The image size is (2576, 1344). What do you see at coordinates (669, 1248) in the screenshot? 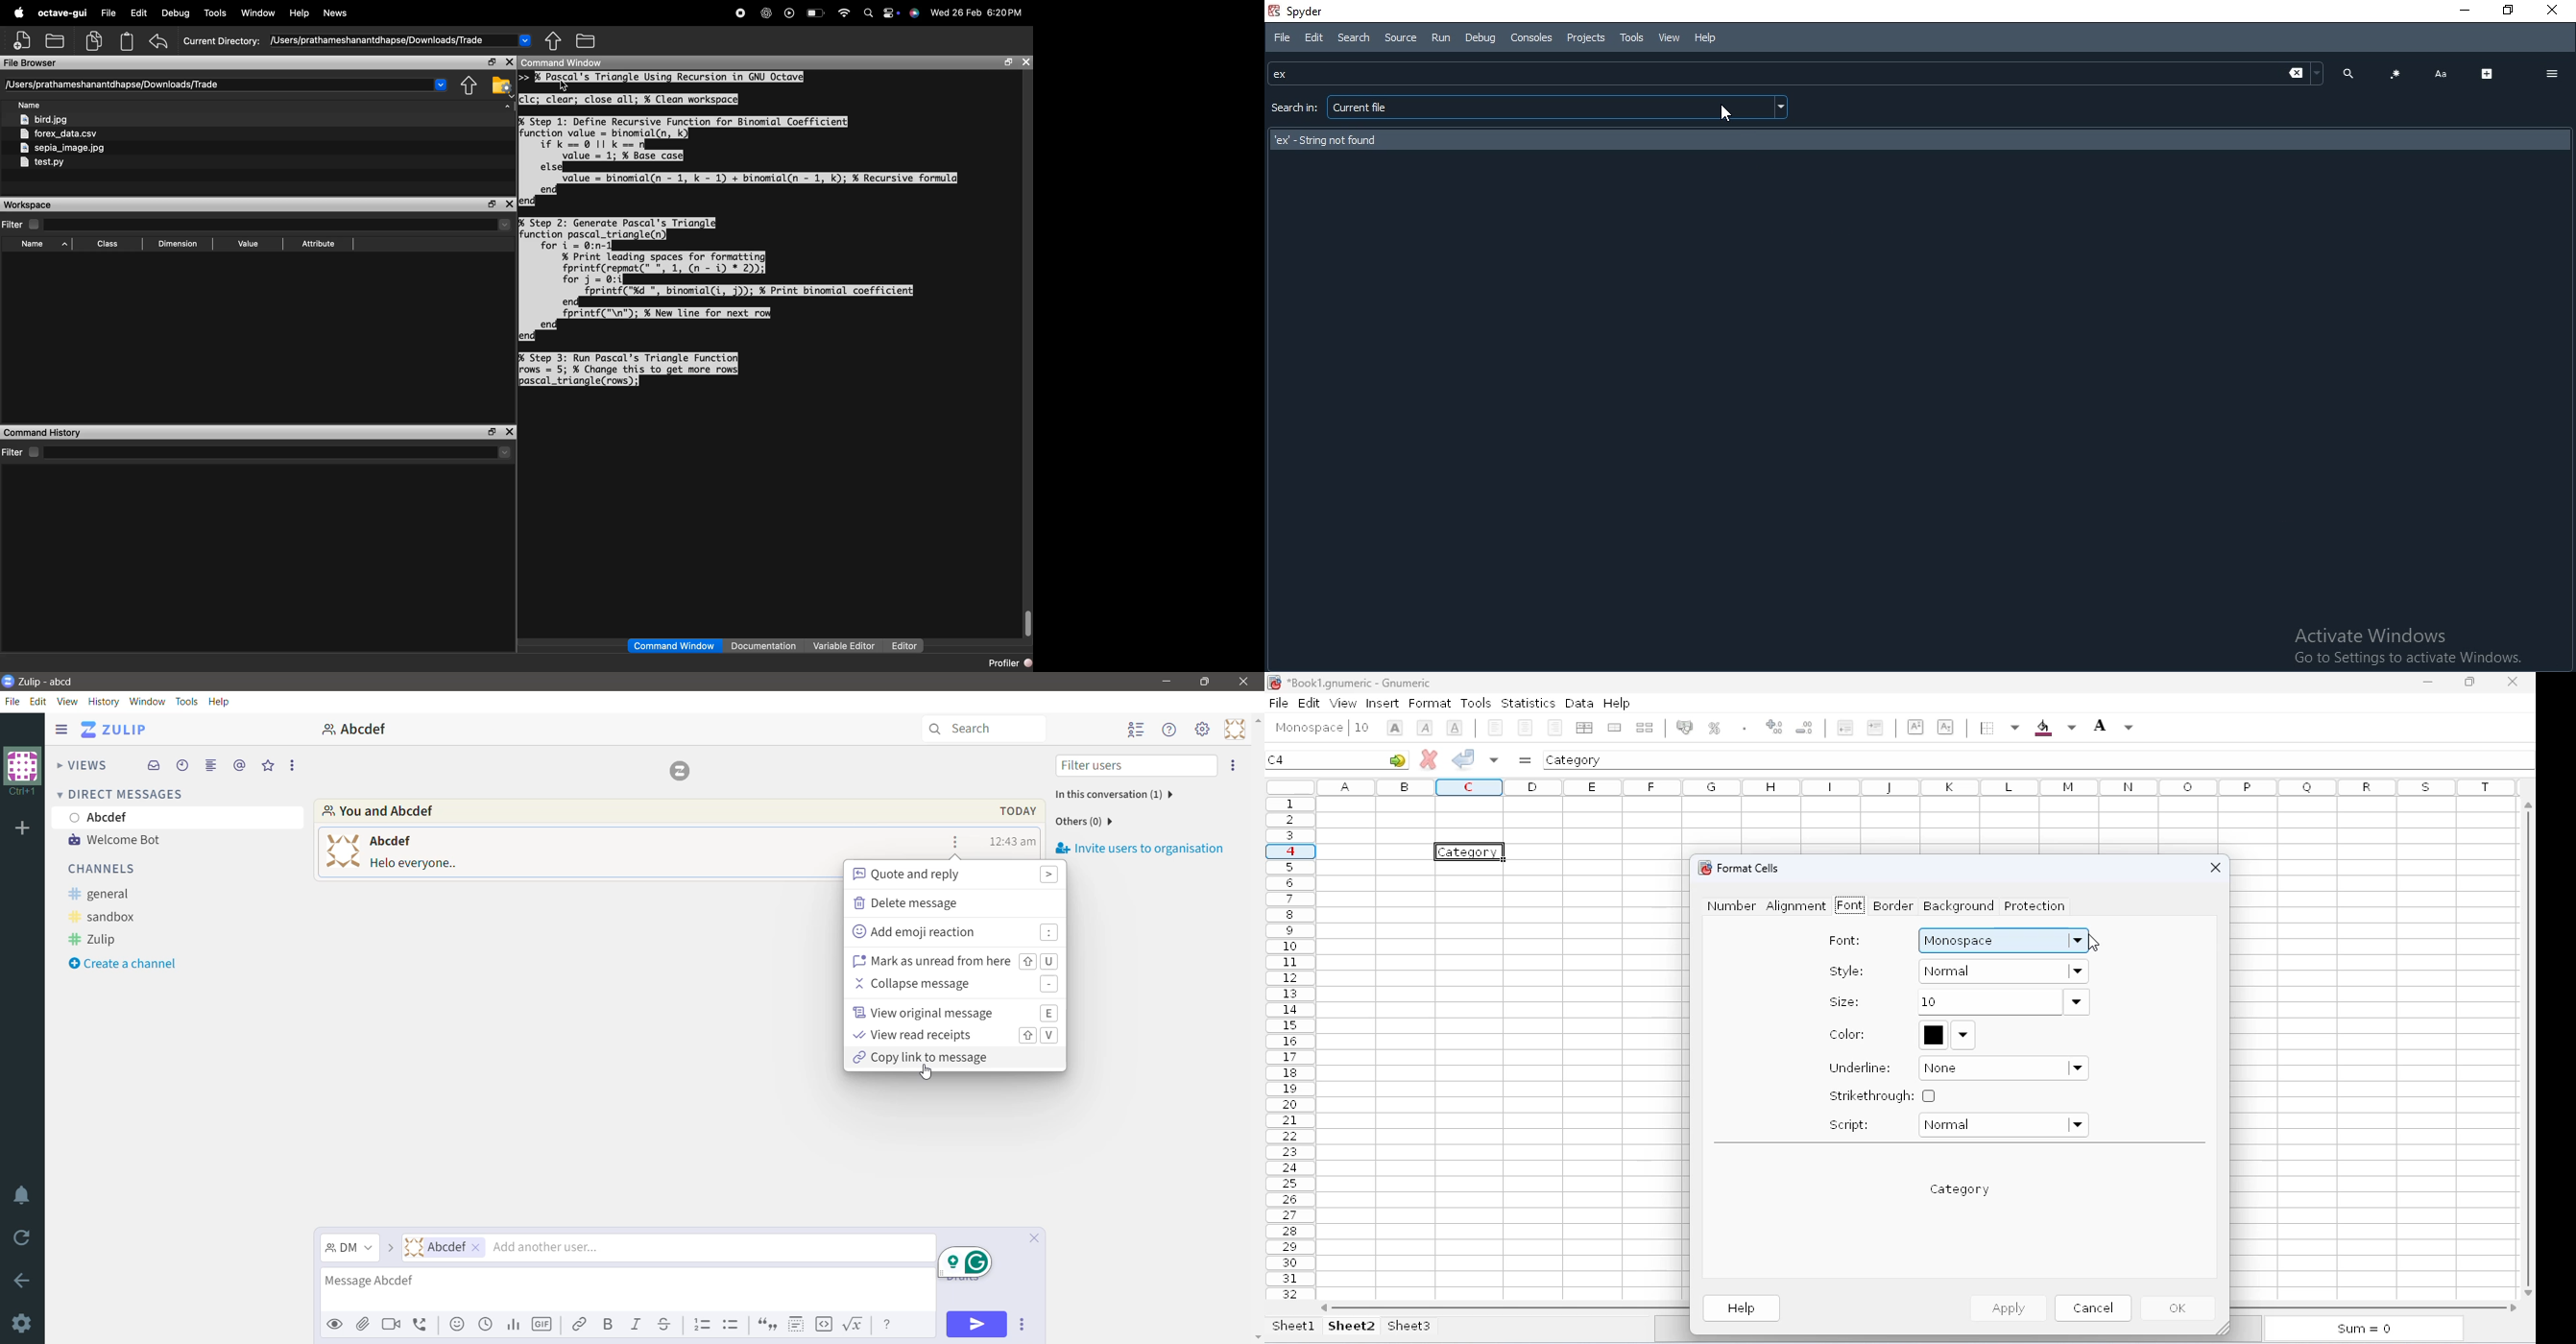
I see `Users` at bounding box center [669, 1248].